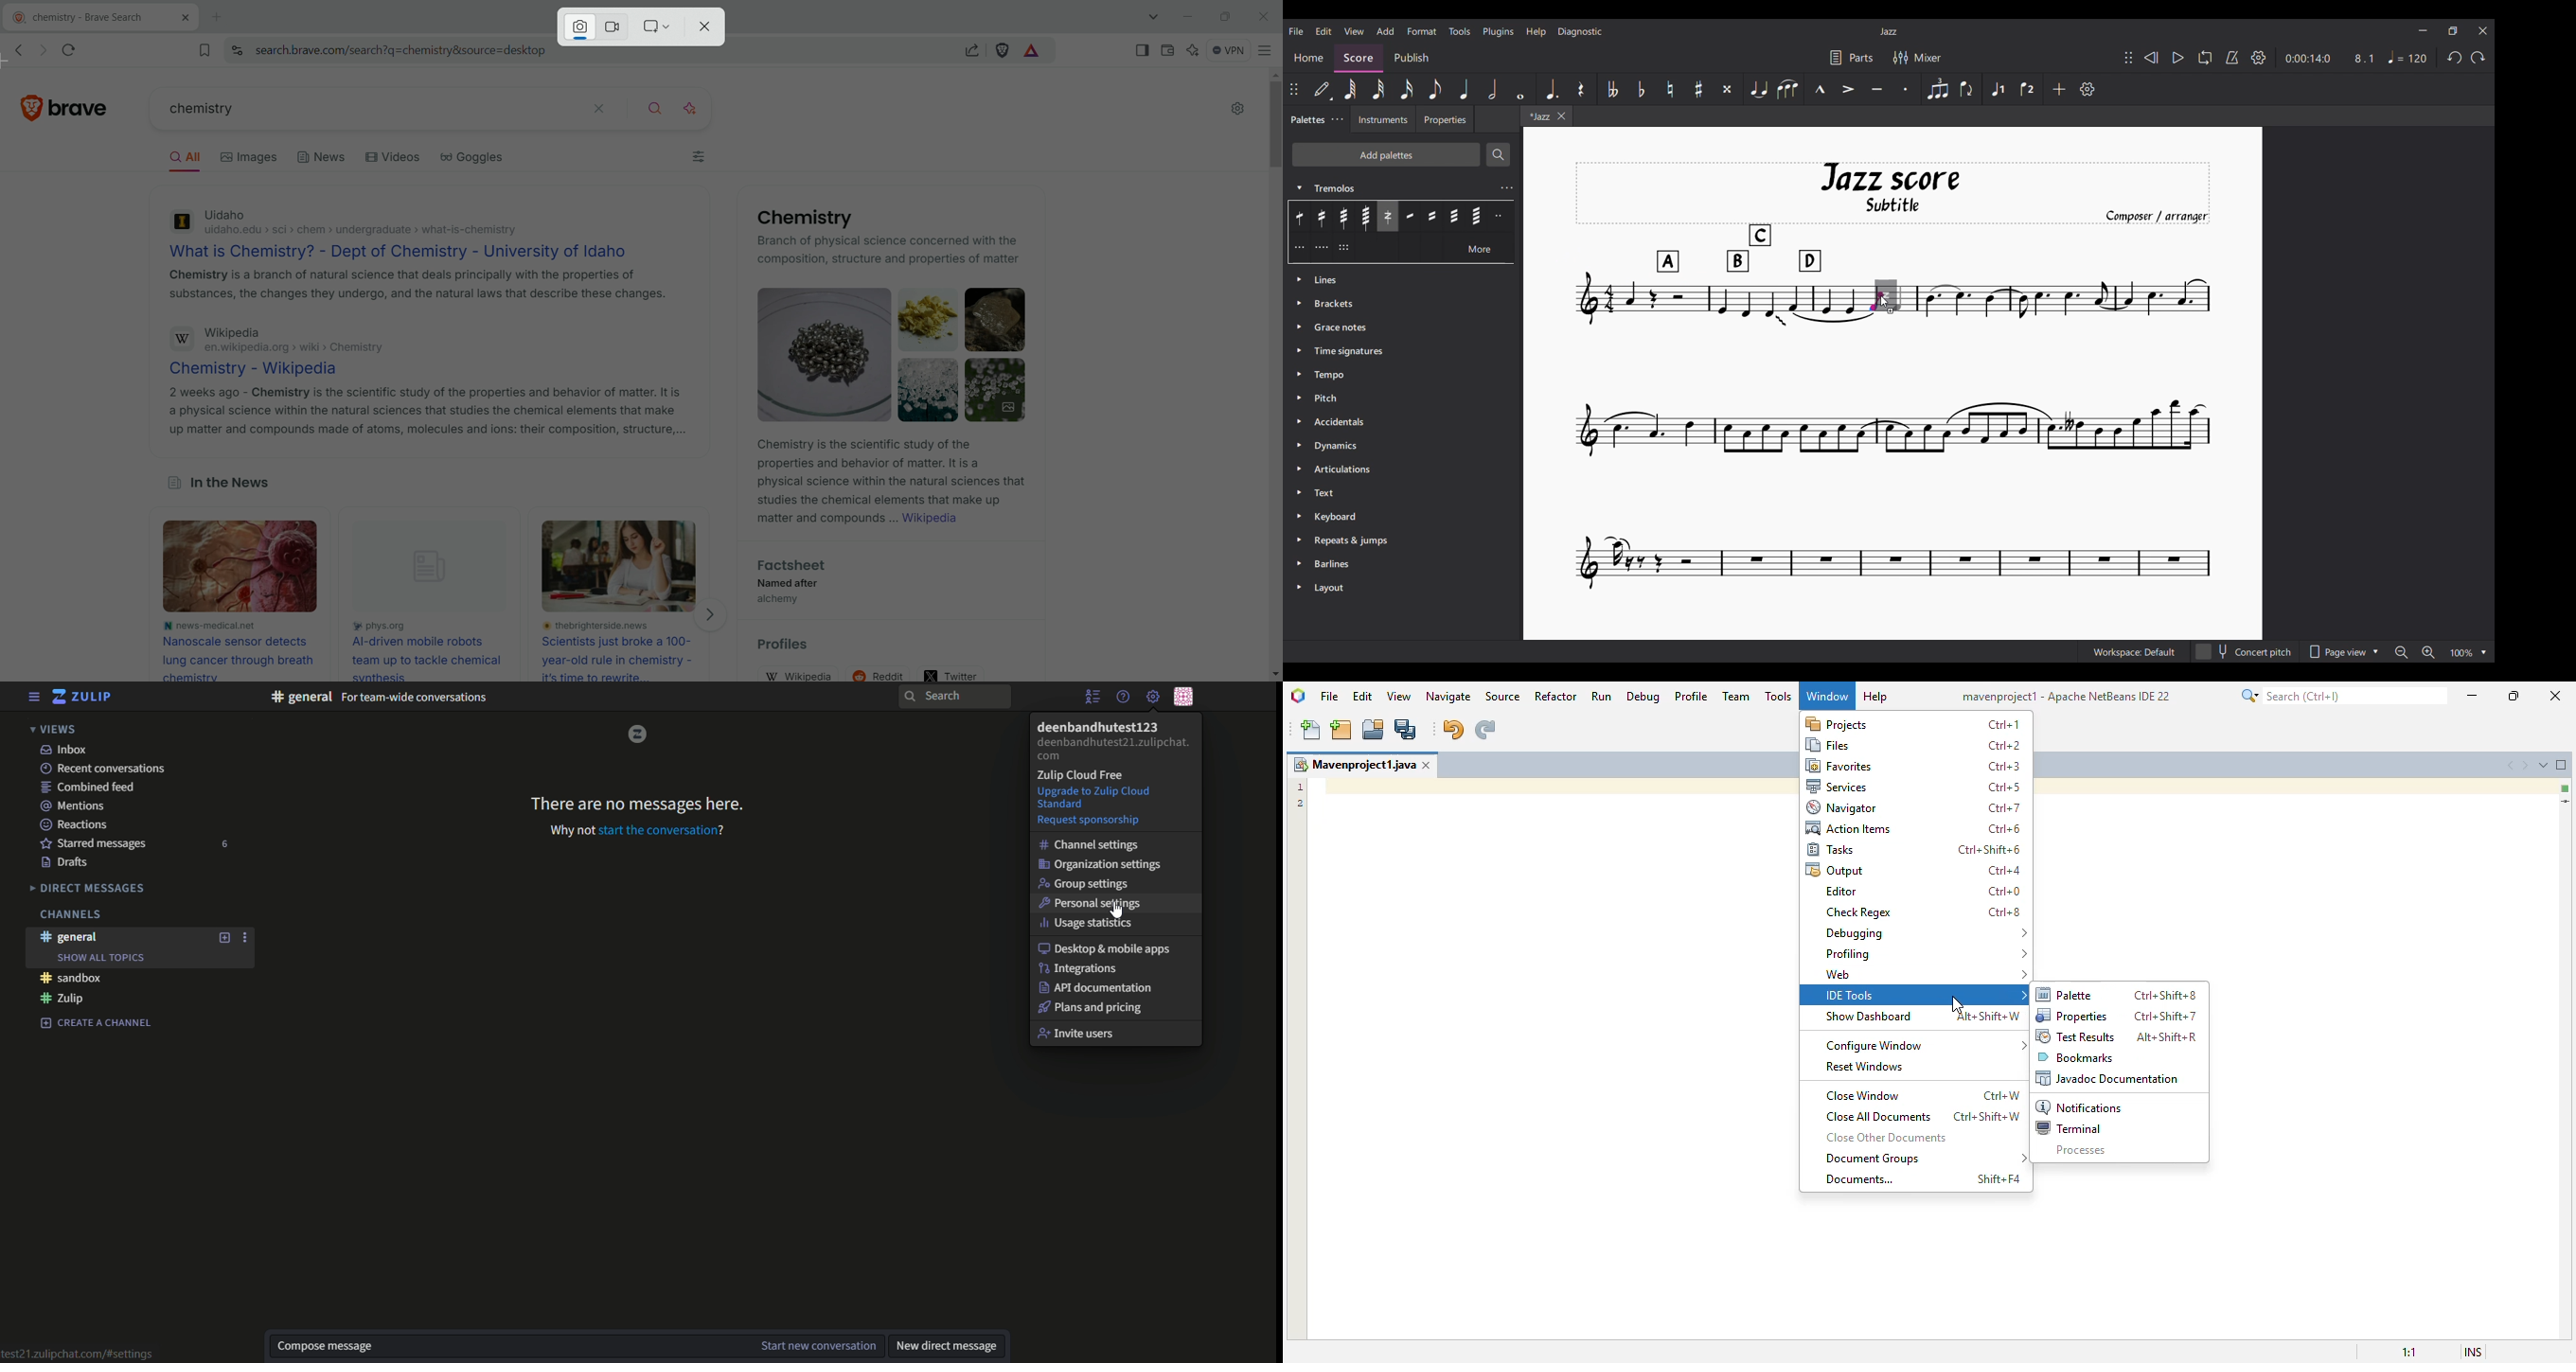  I want to click on 16th through stem, so click(1323, 216).